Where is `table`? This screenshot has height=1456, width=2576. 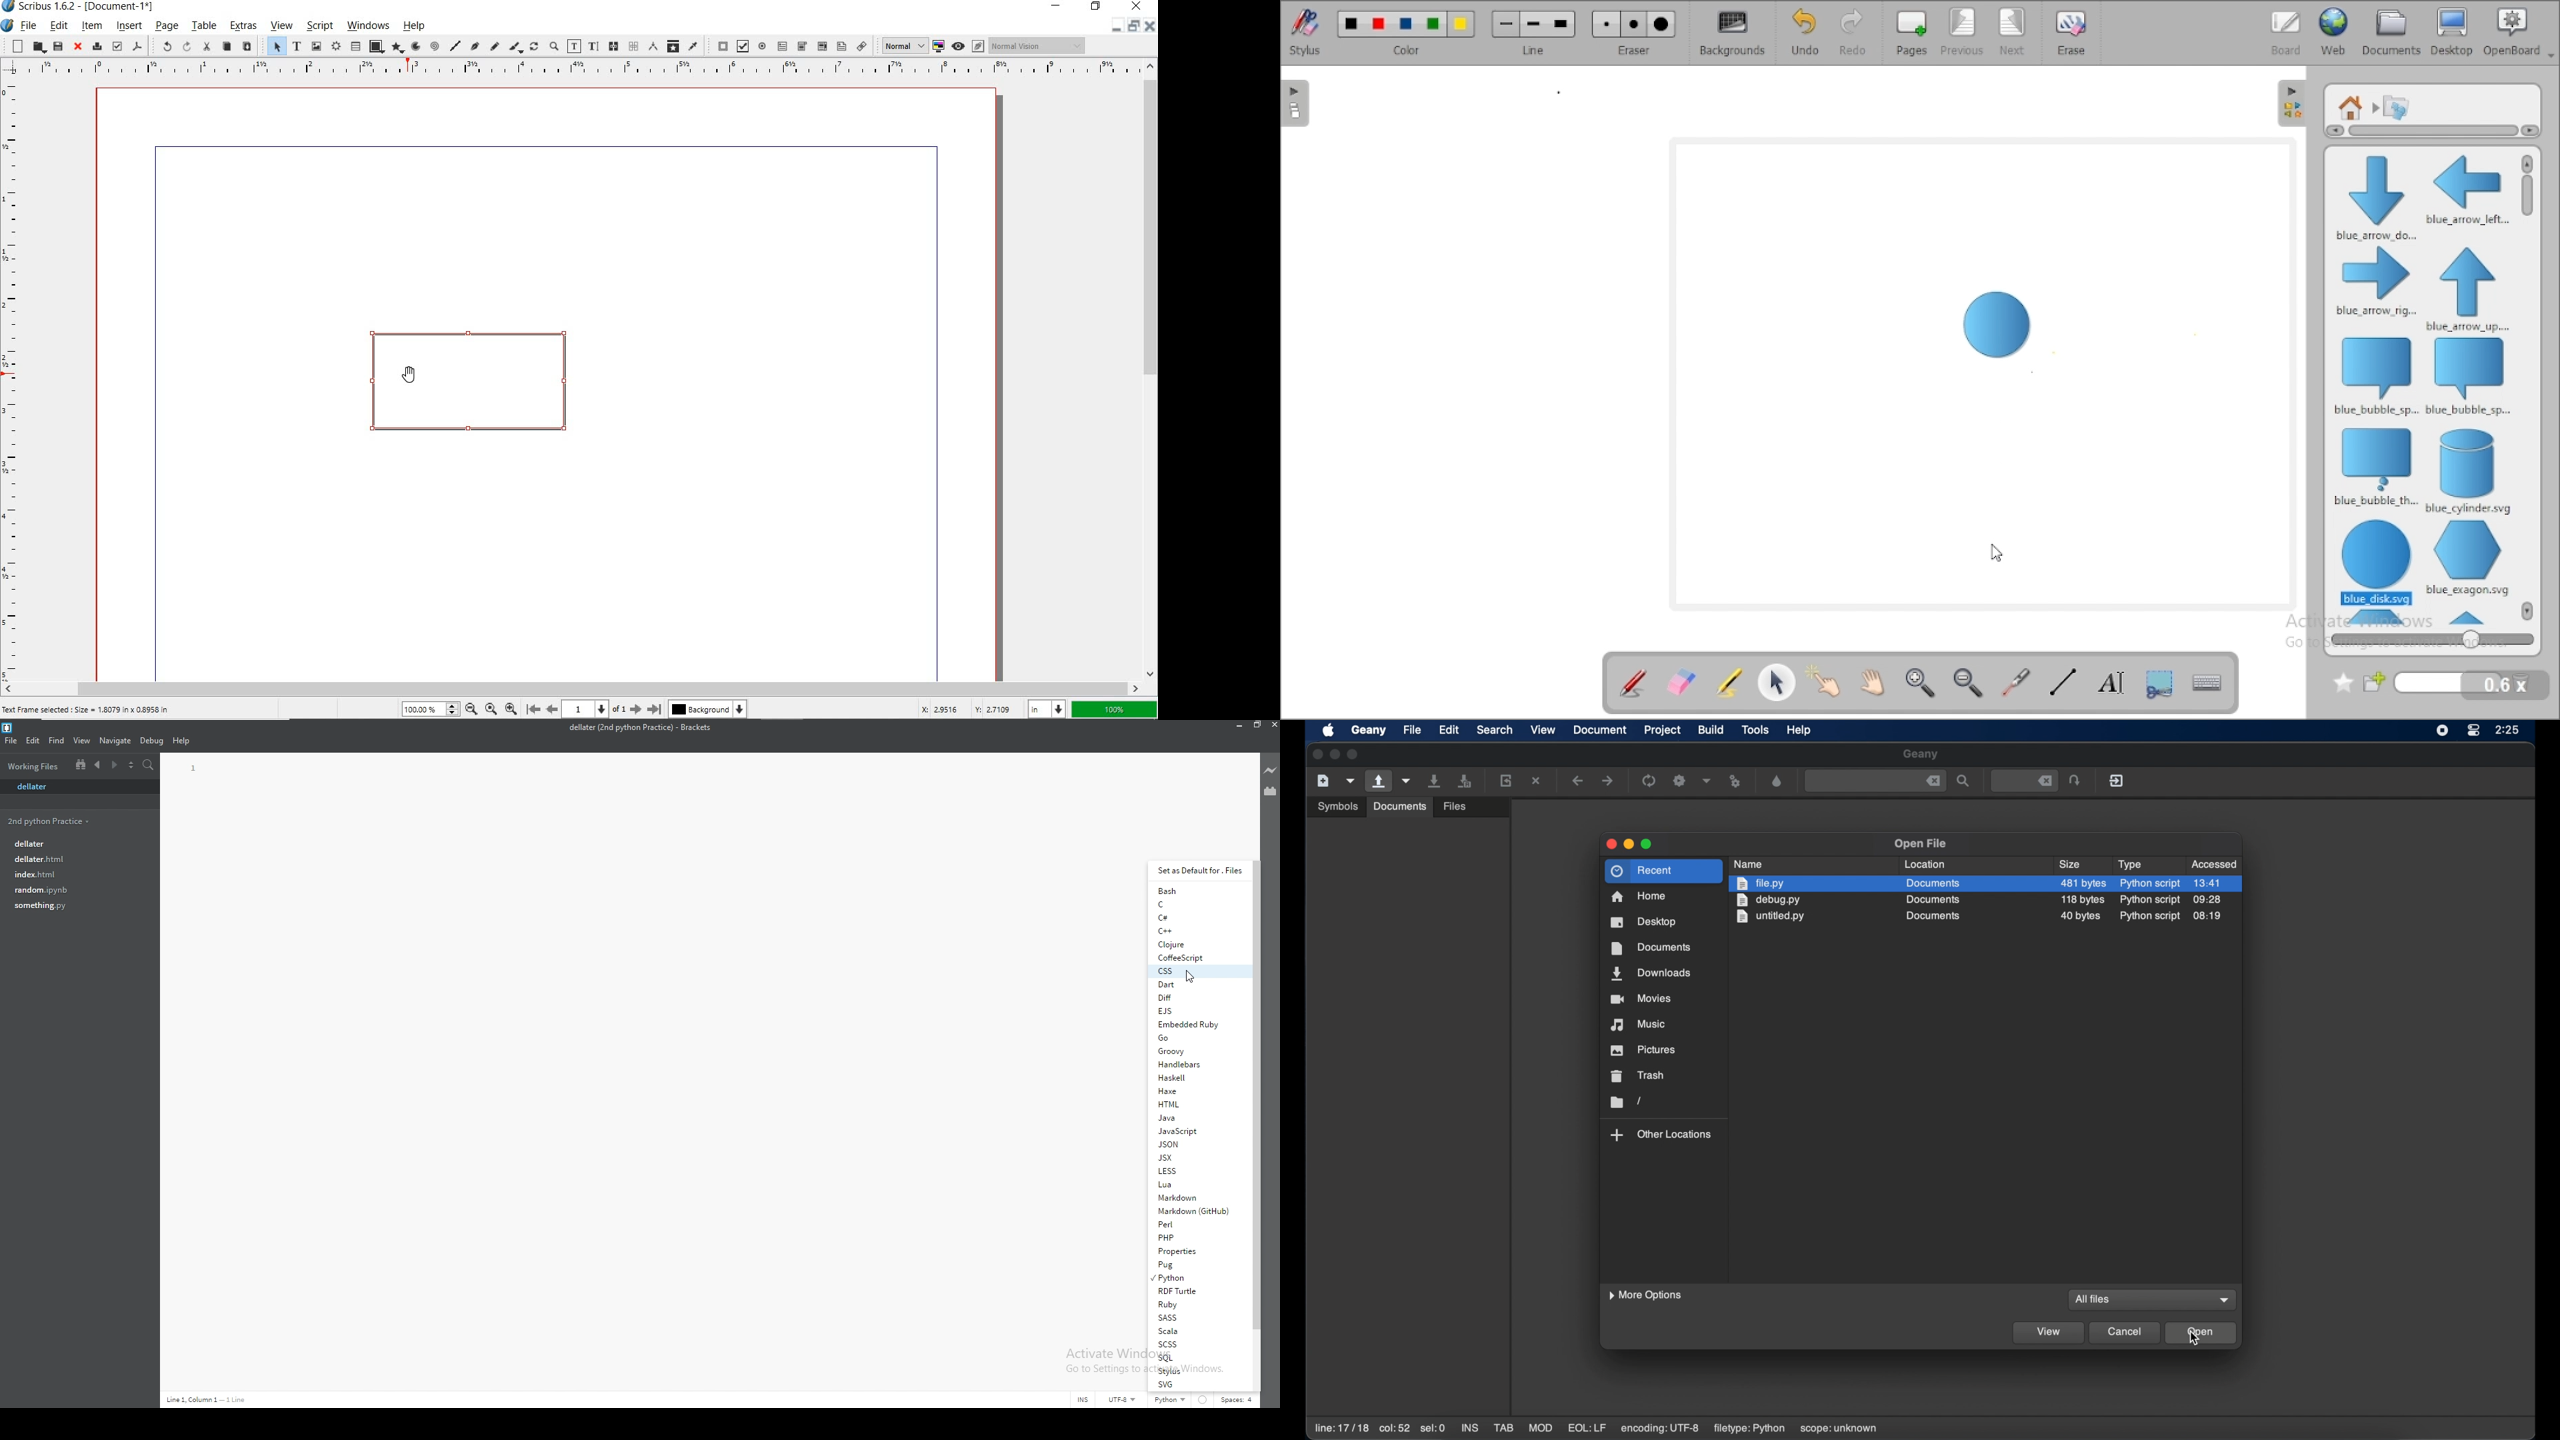 table is located at coordinates (204, 27).